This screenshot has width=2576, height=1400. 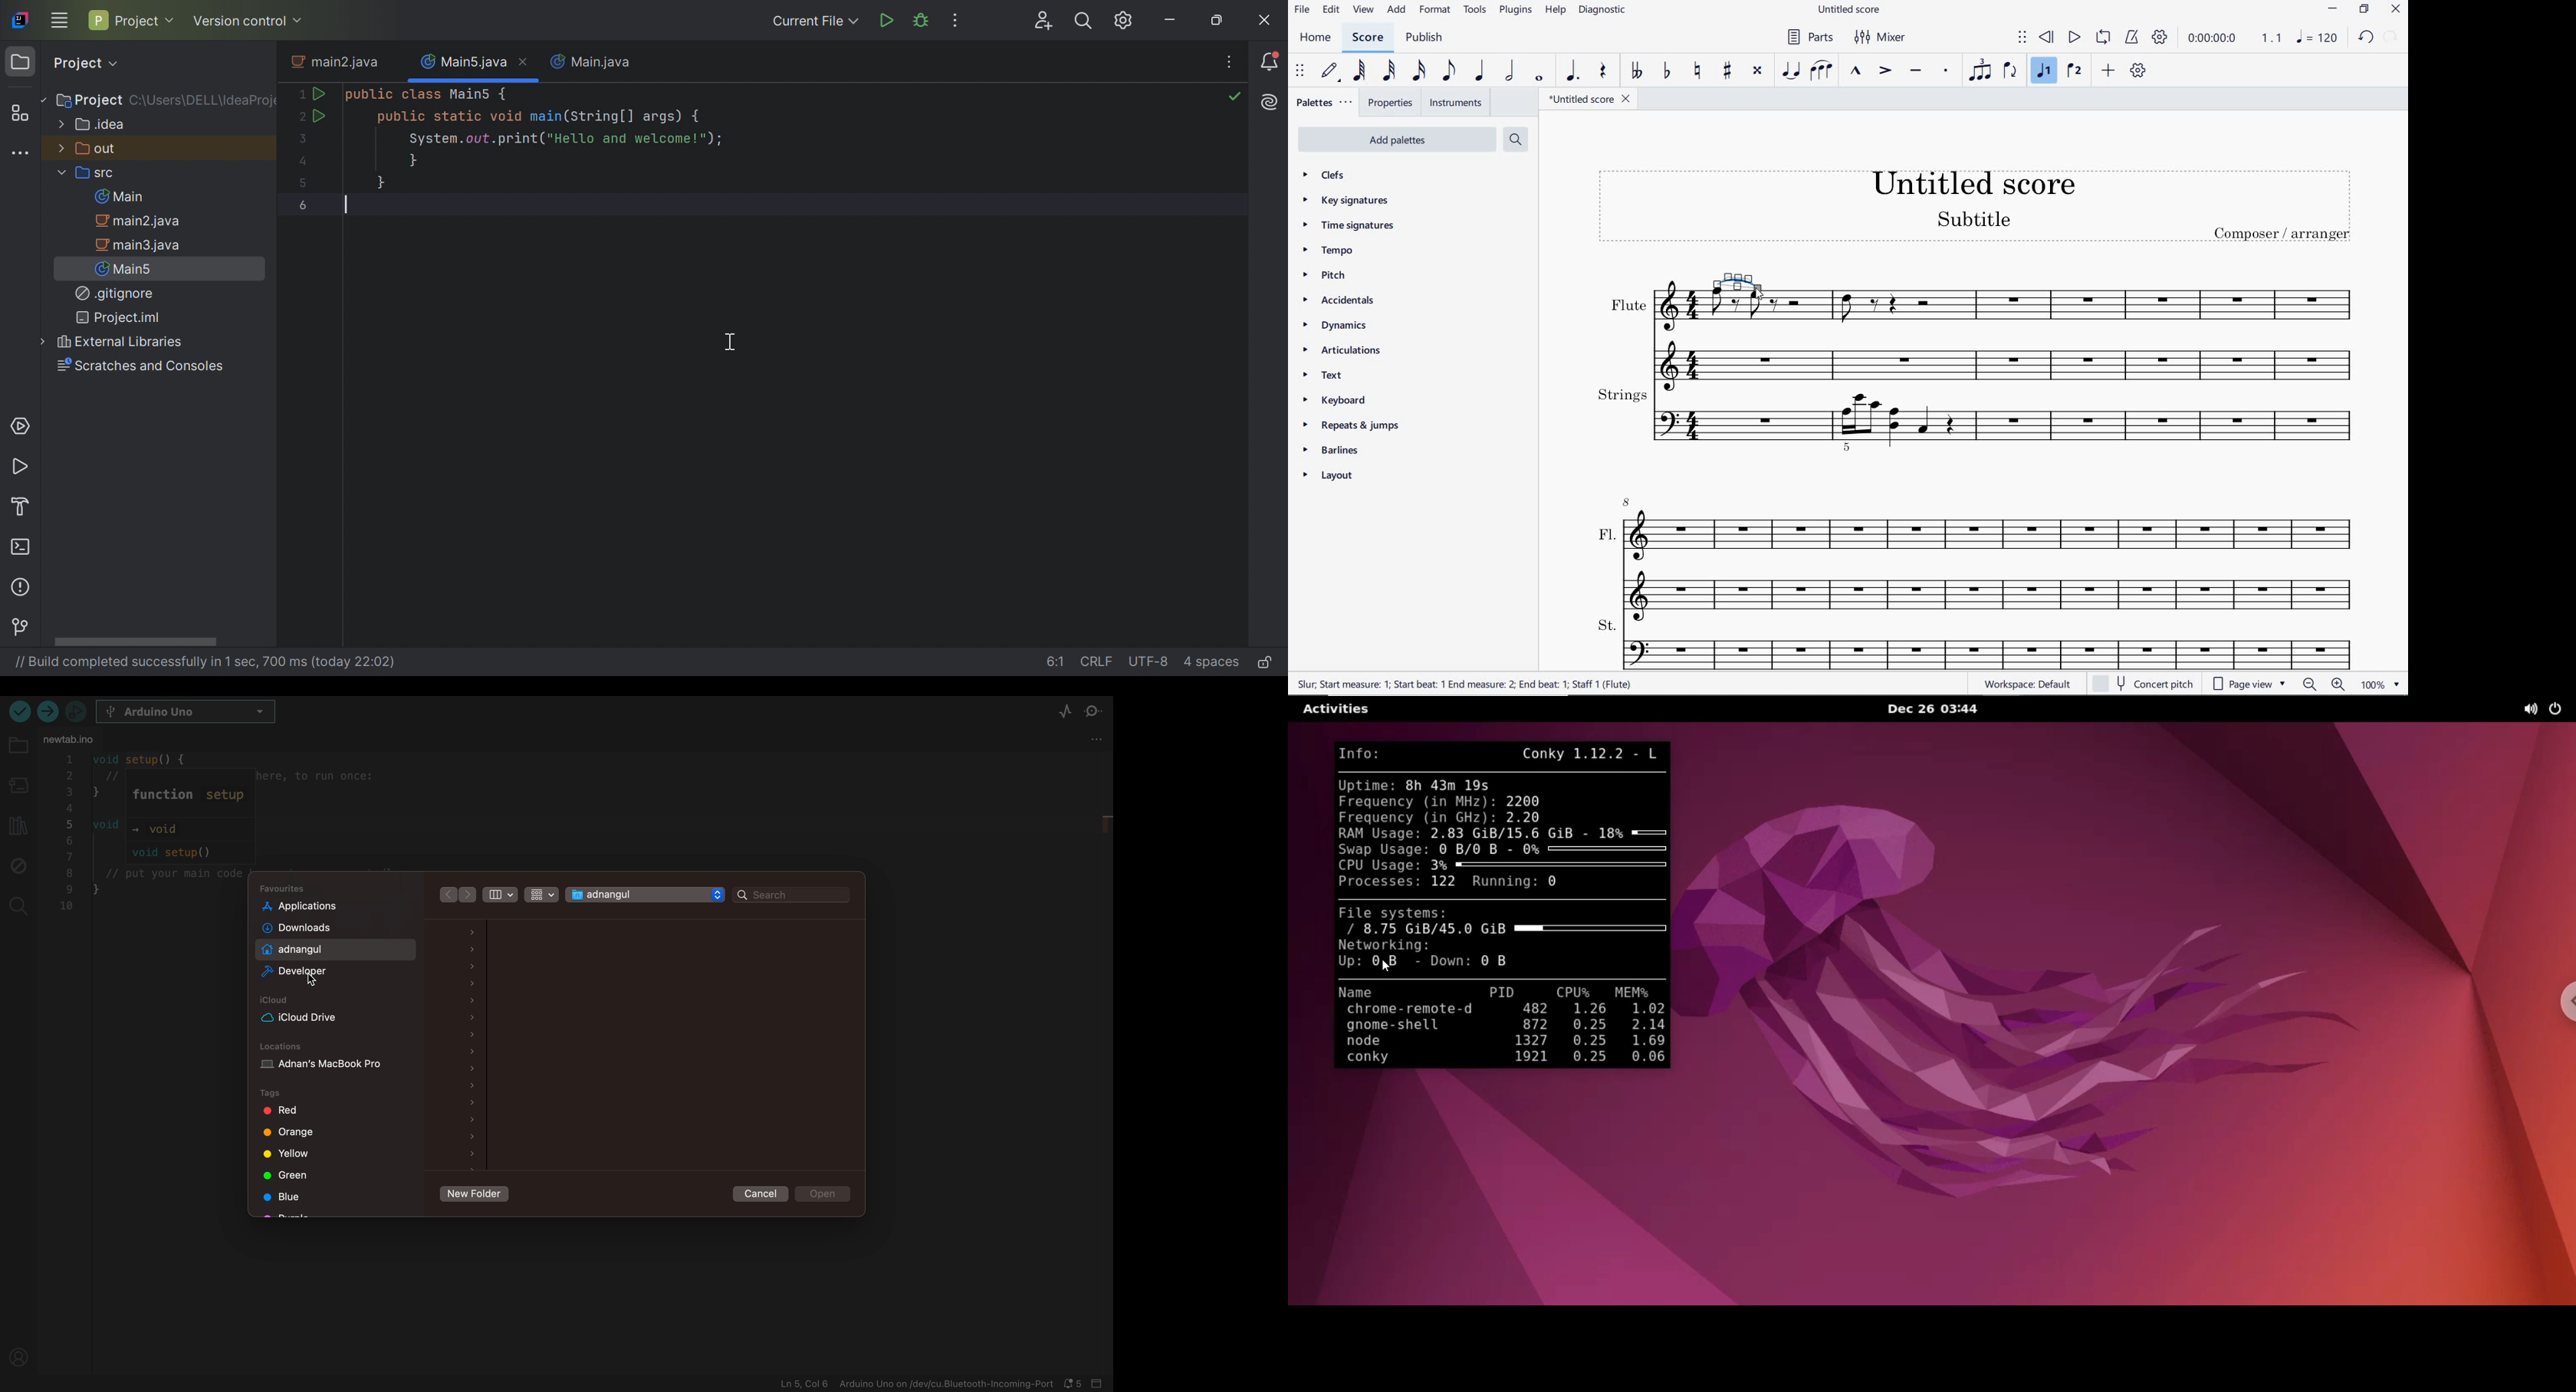 What do you see at coordinates (1419, 71) in the screenshot?
I see `16TH NOTE` at bounding box center [1419, 71].